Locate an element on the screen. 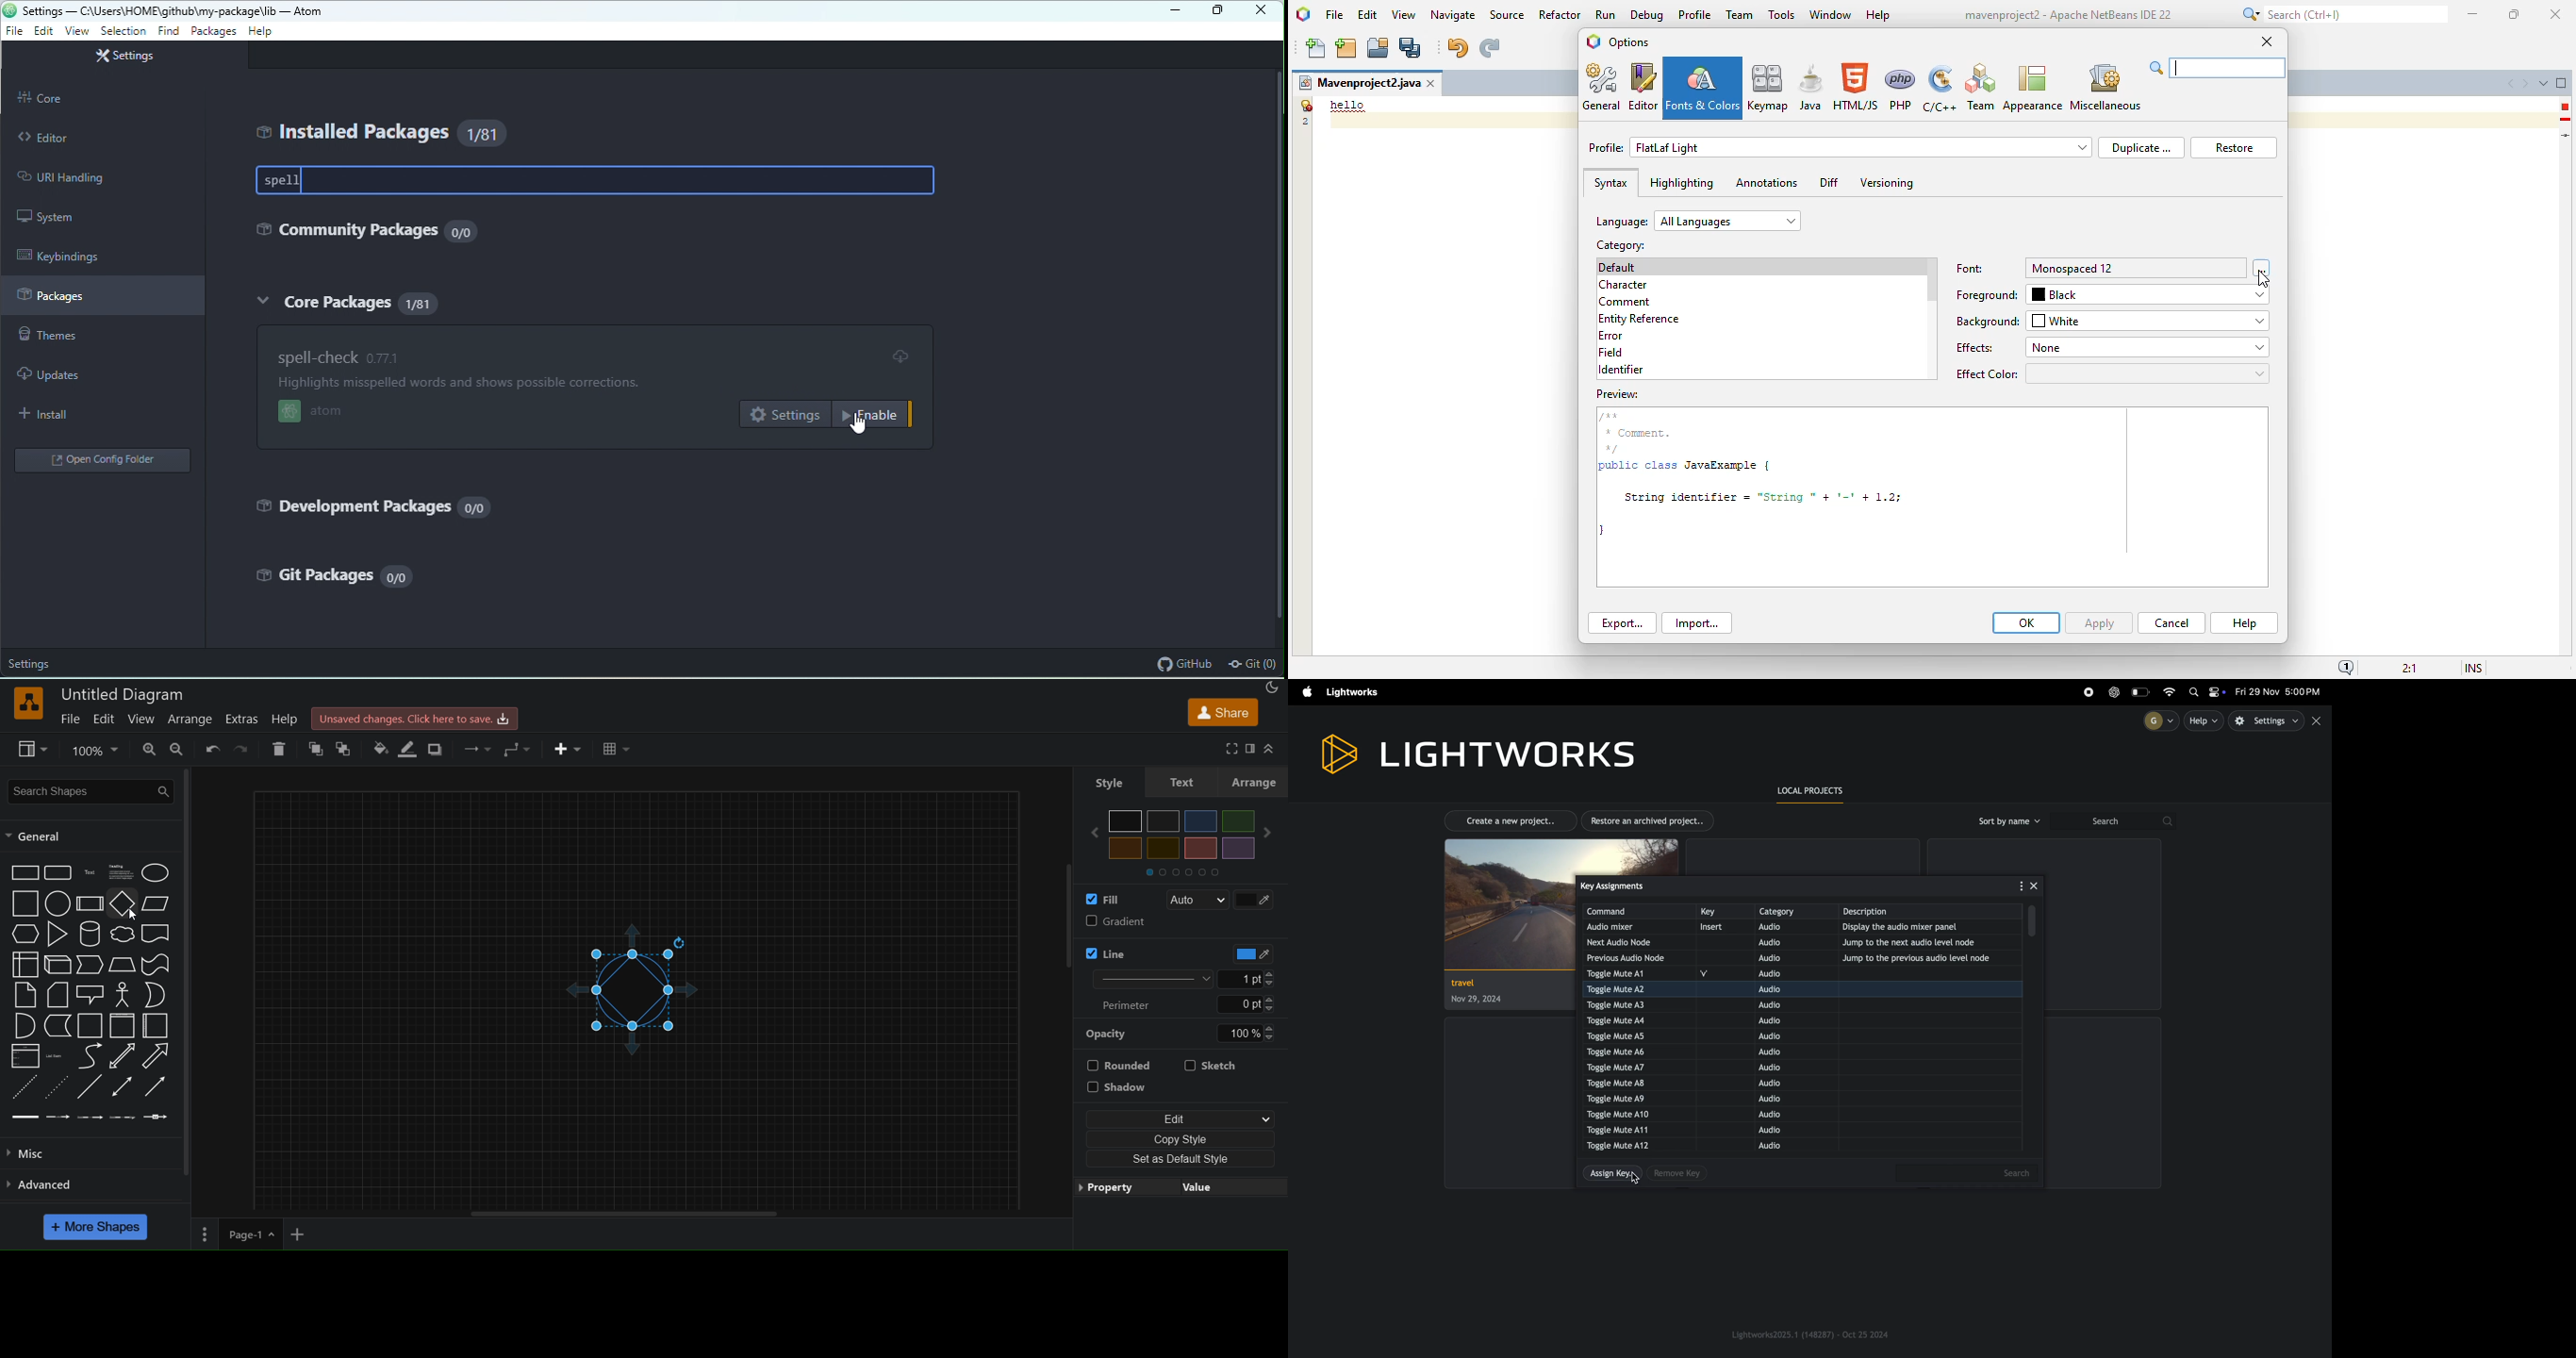 This screenshot has height=1372, width=2576. color is located at coordinates (1257, 898).